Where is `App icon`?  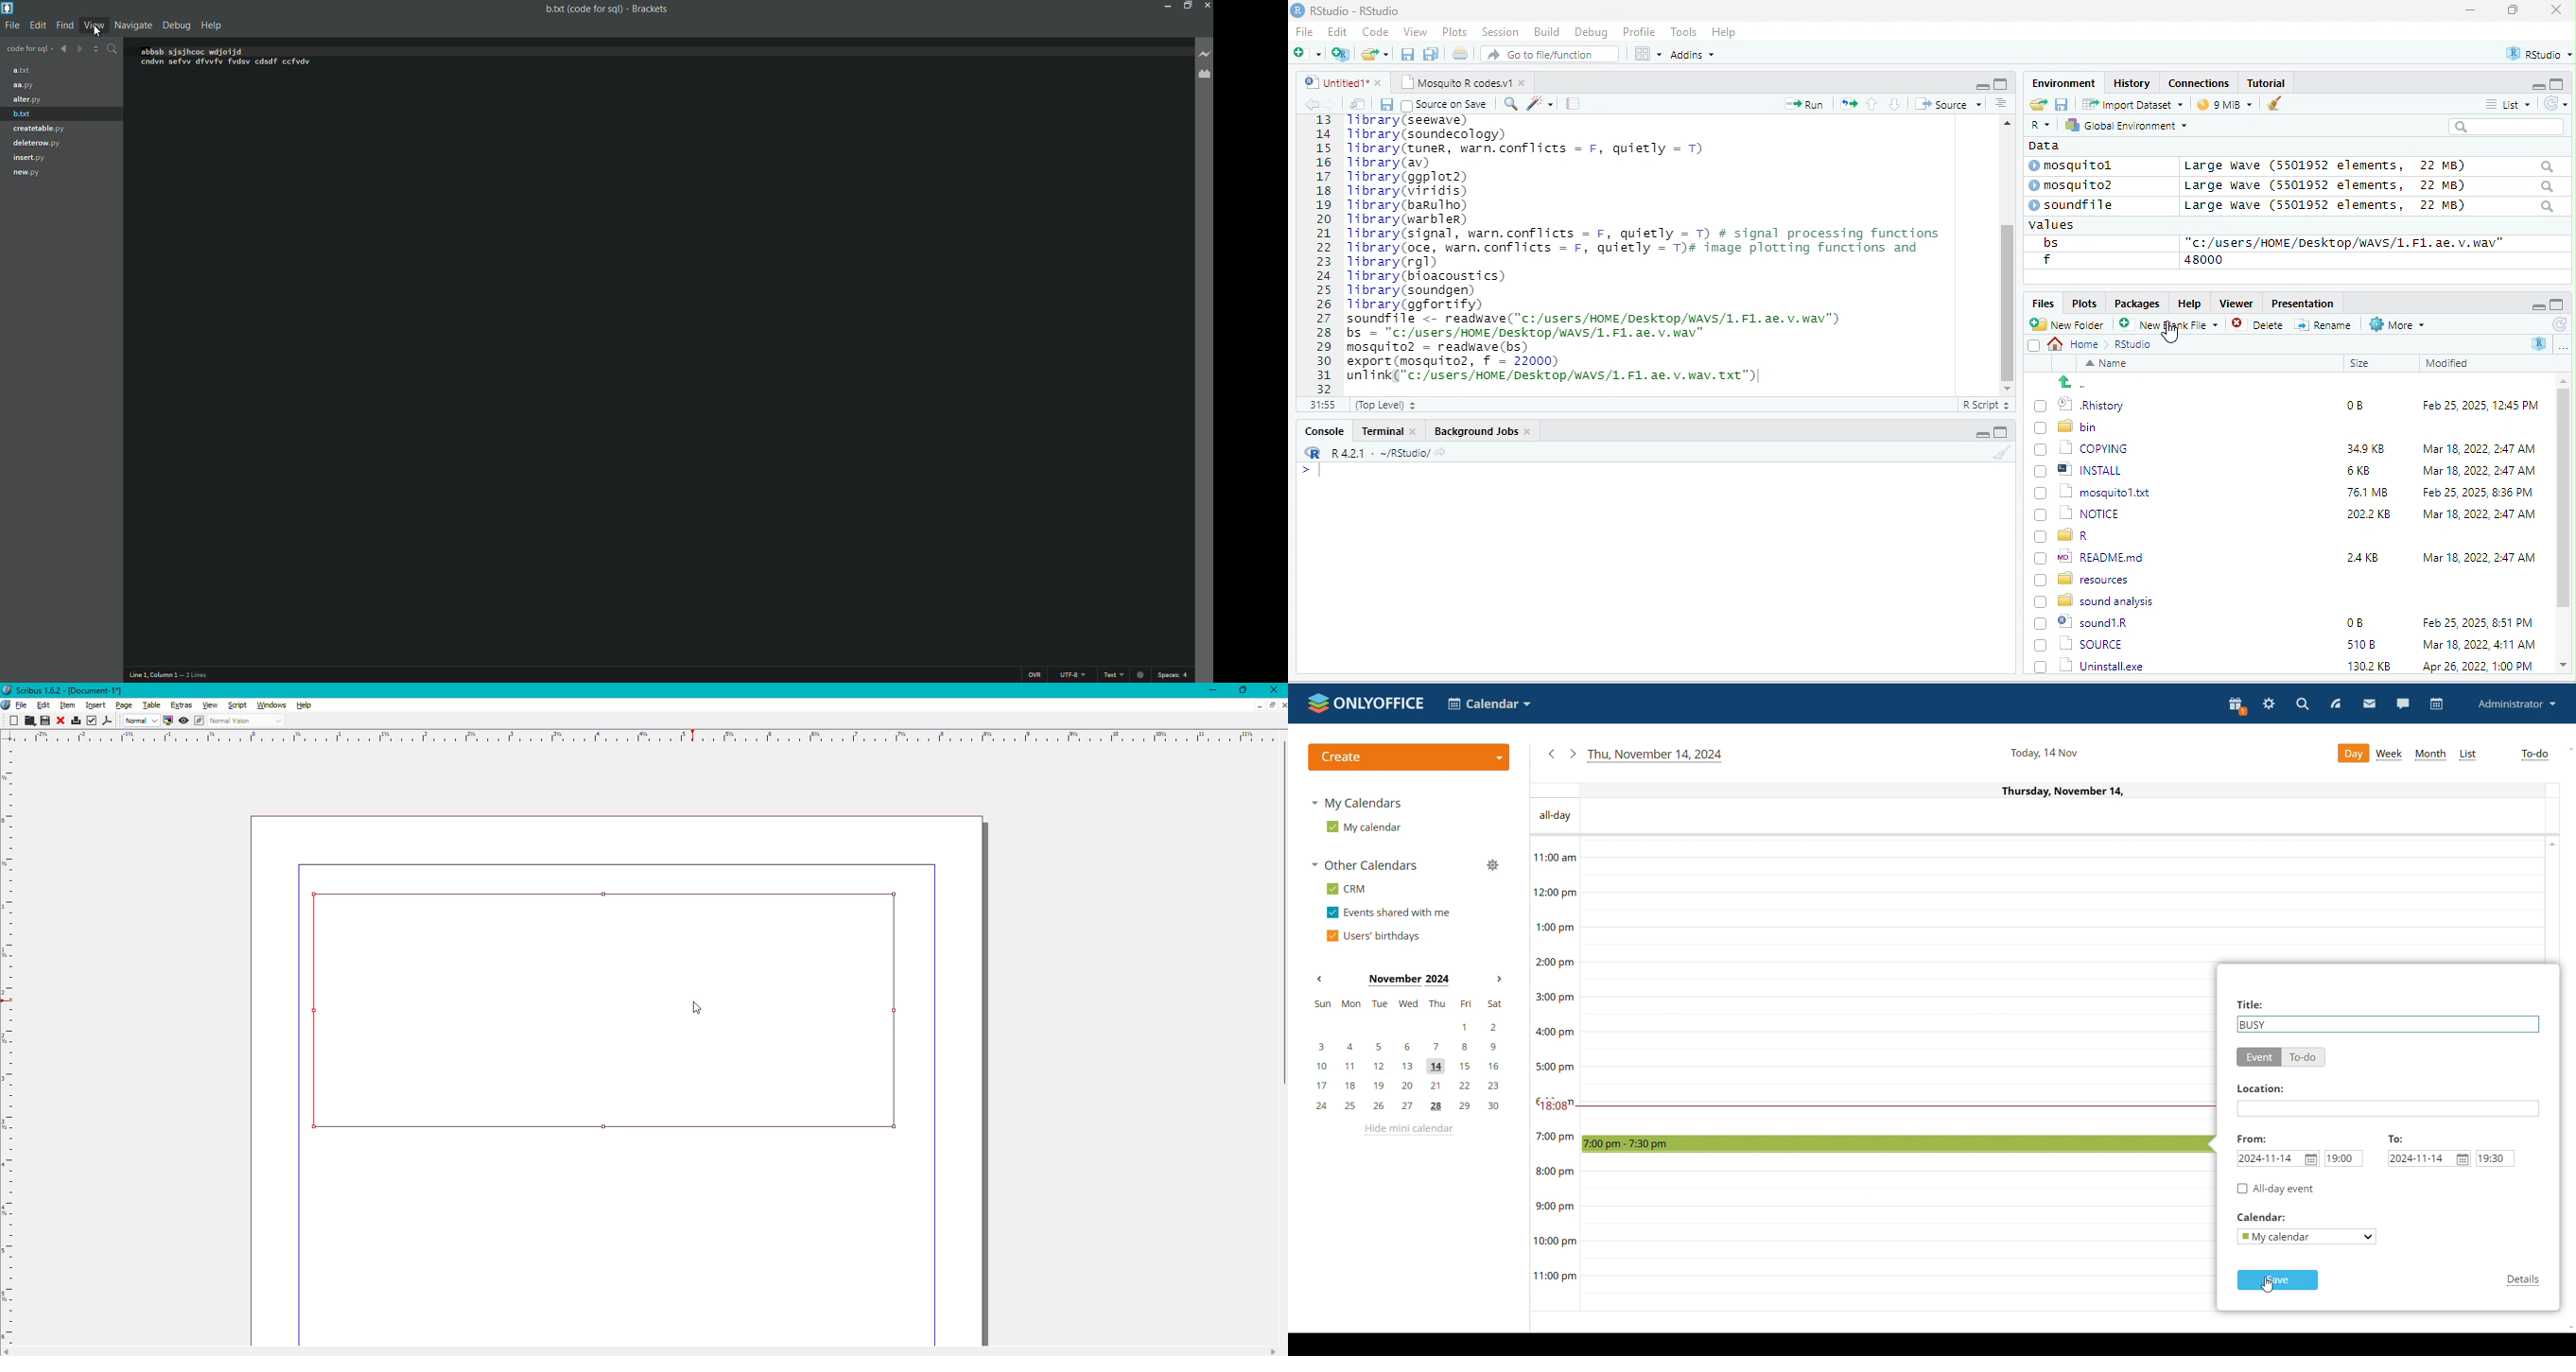 App icon is located at coordinates (8, 7).